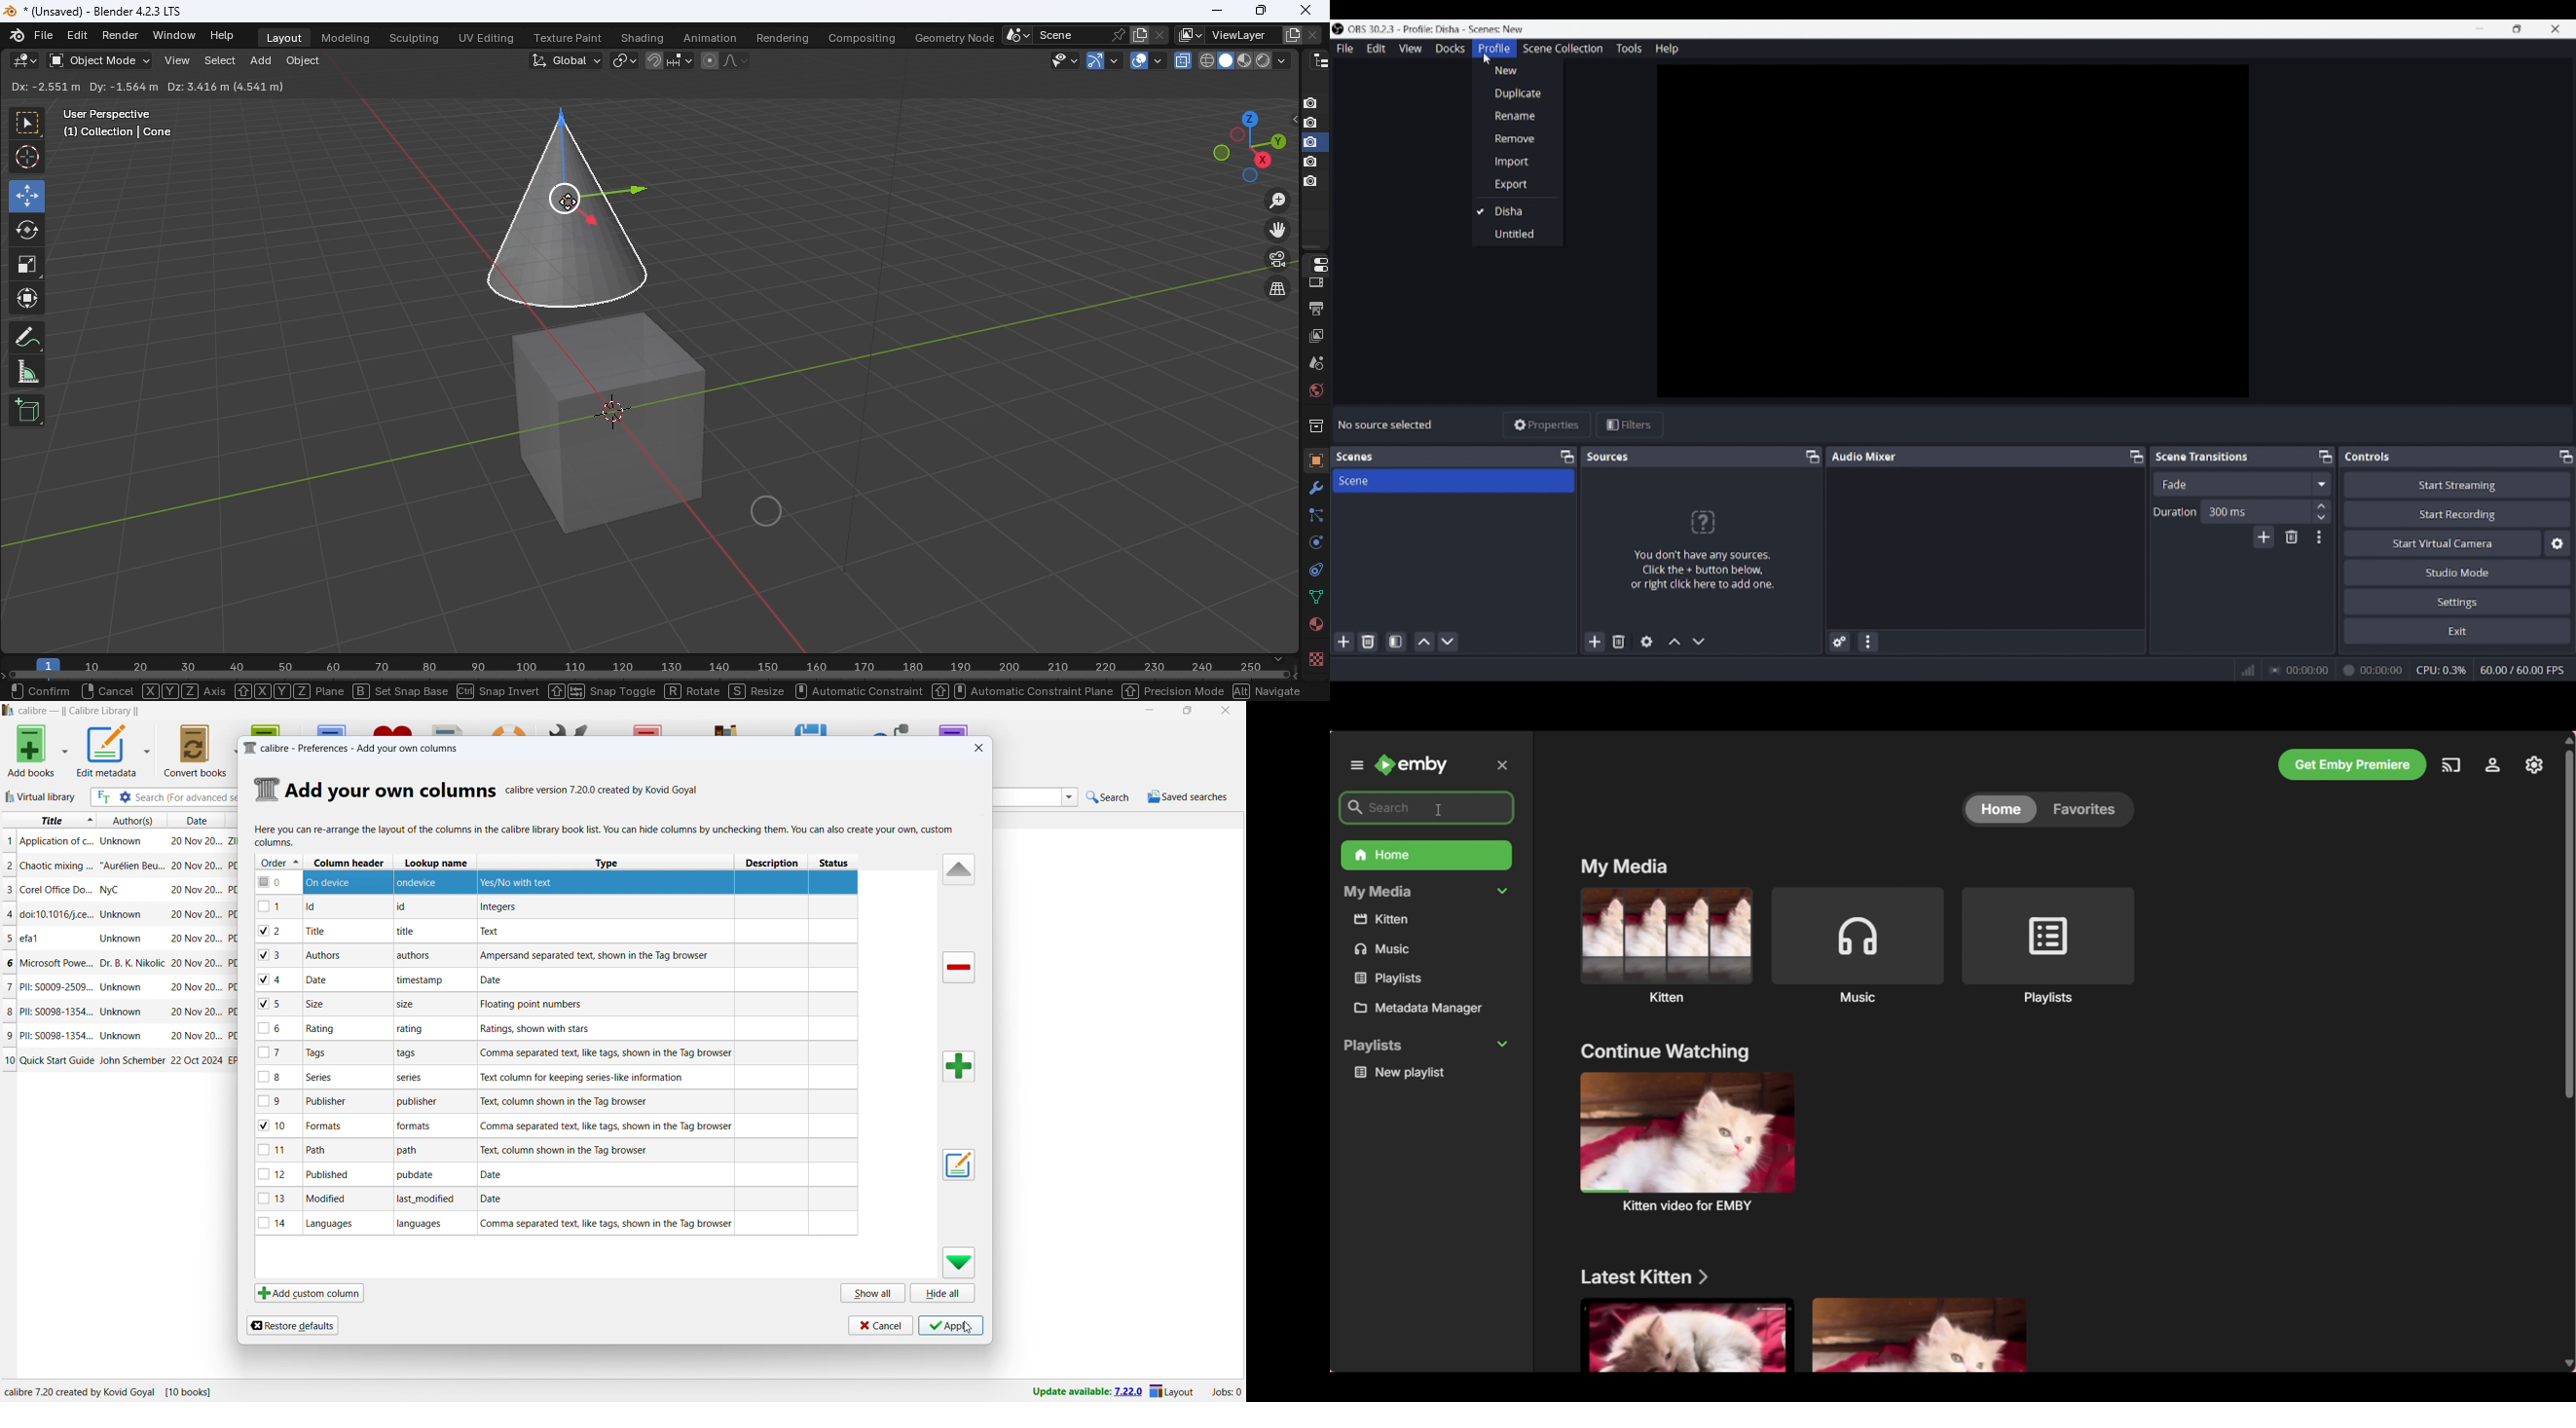 This screenshot has width=2576, height=1428. Describe the element at coordinates (519, 882) in the screenshot. I see `yes/No with text` at that location.